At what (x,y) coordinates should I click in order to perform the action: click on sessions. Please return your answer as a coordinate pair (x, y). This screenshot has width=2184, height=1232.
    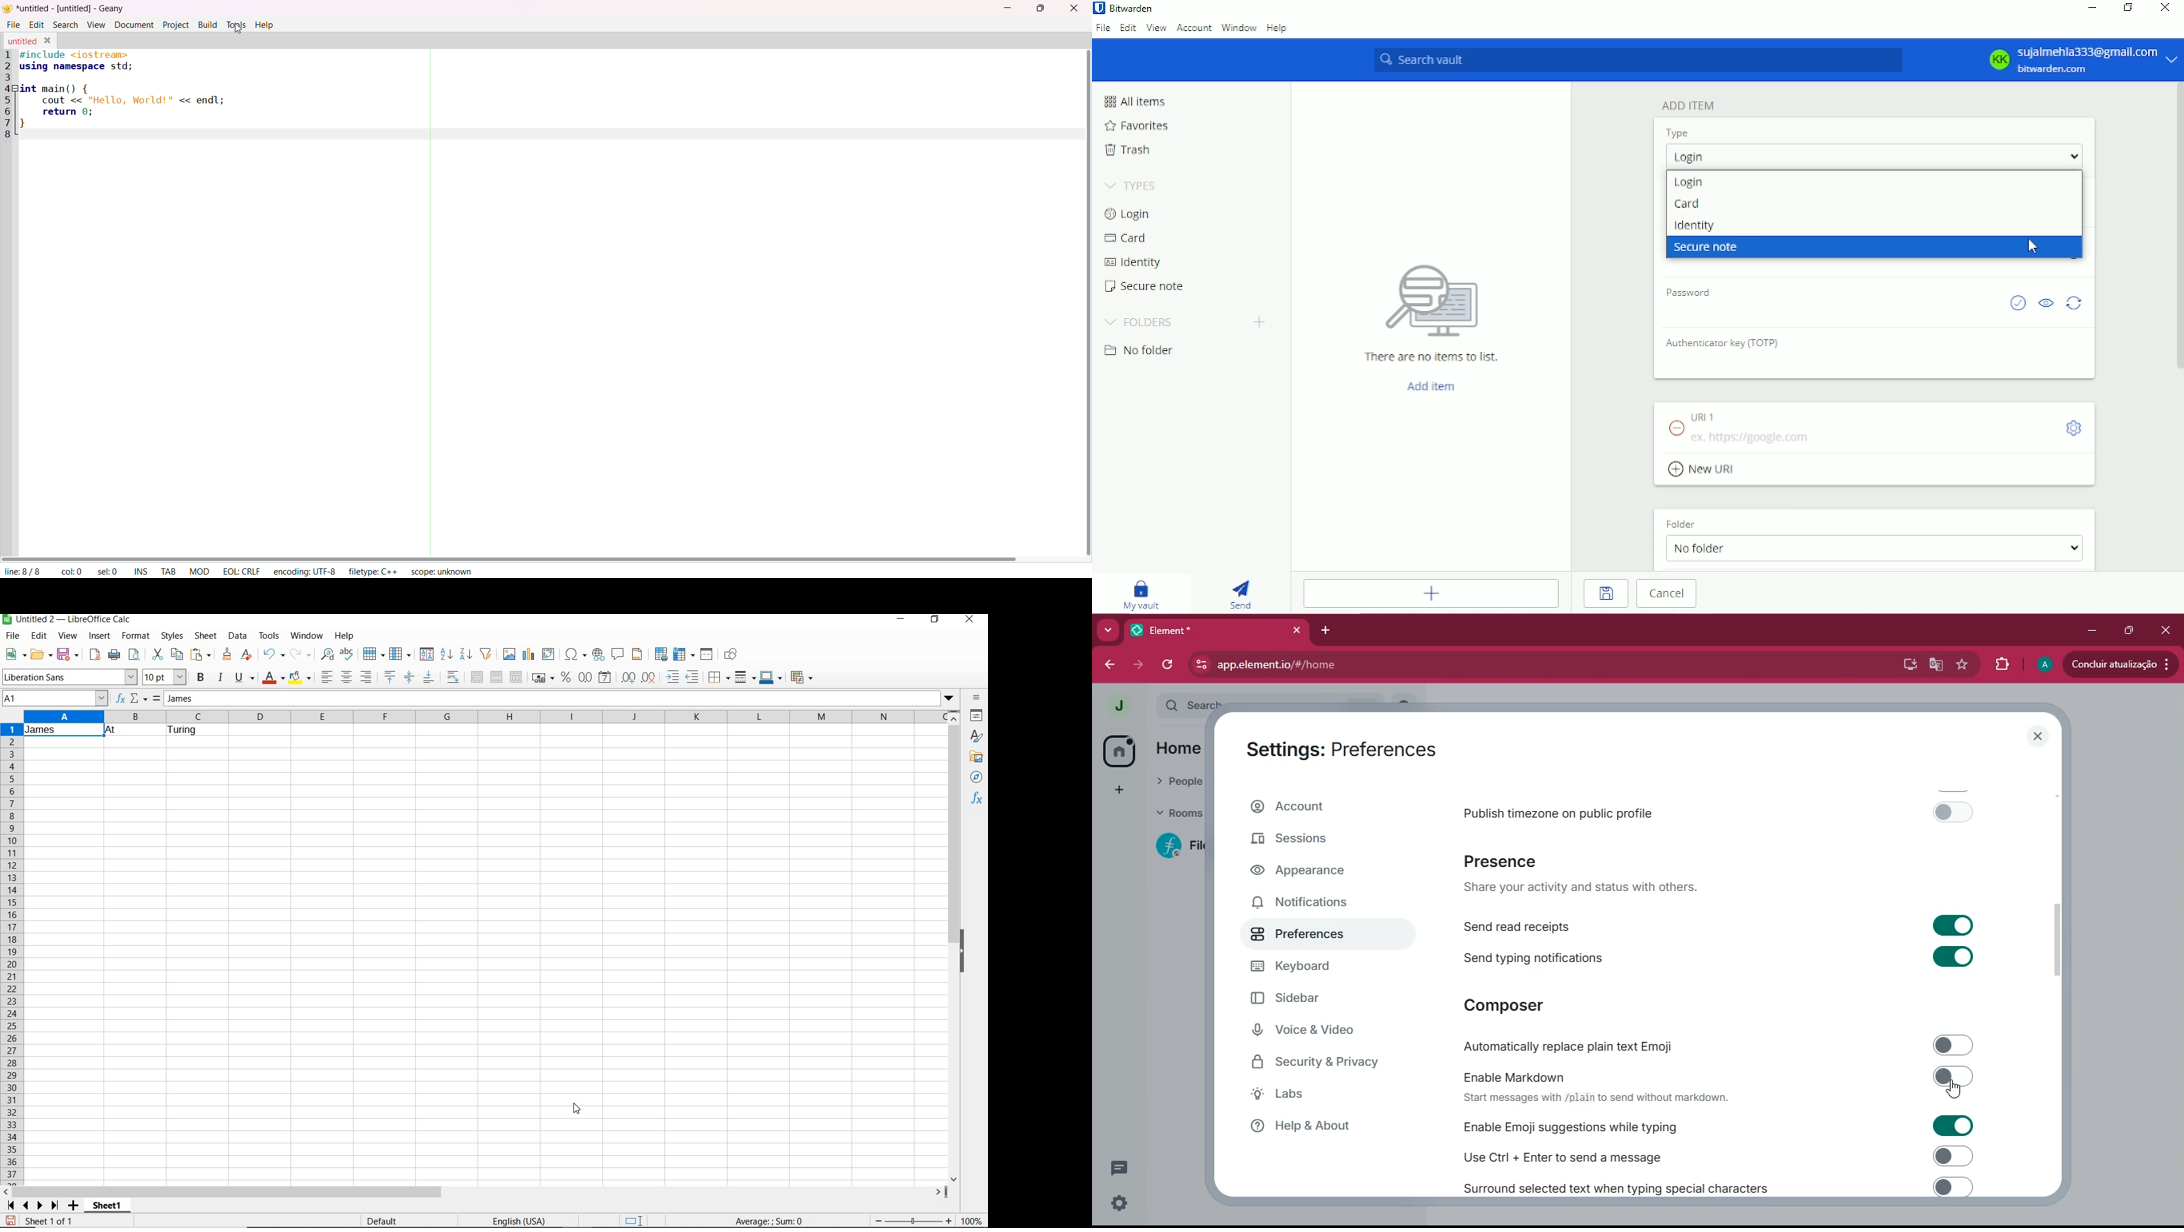
    Looking at the image, I should click on (1295, 844).